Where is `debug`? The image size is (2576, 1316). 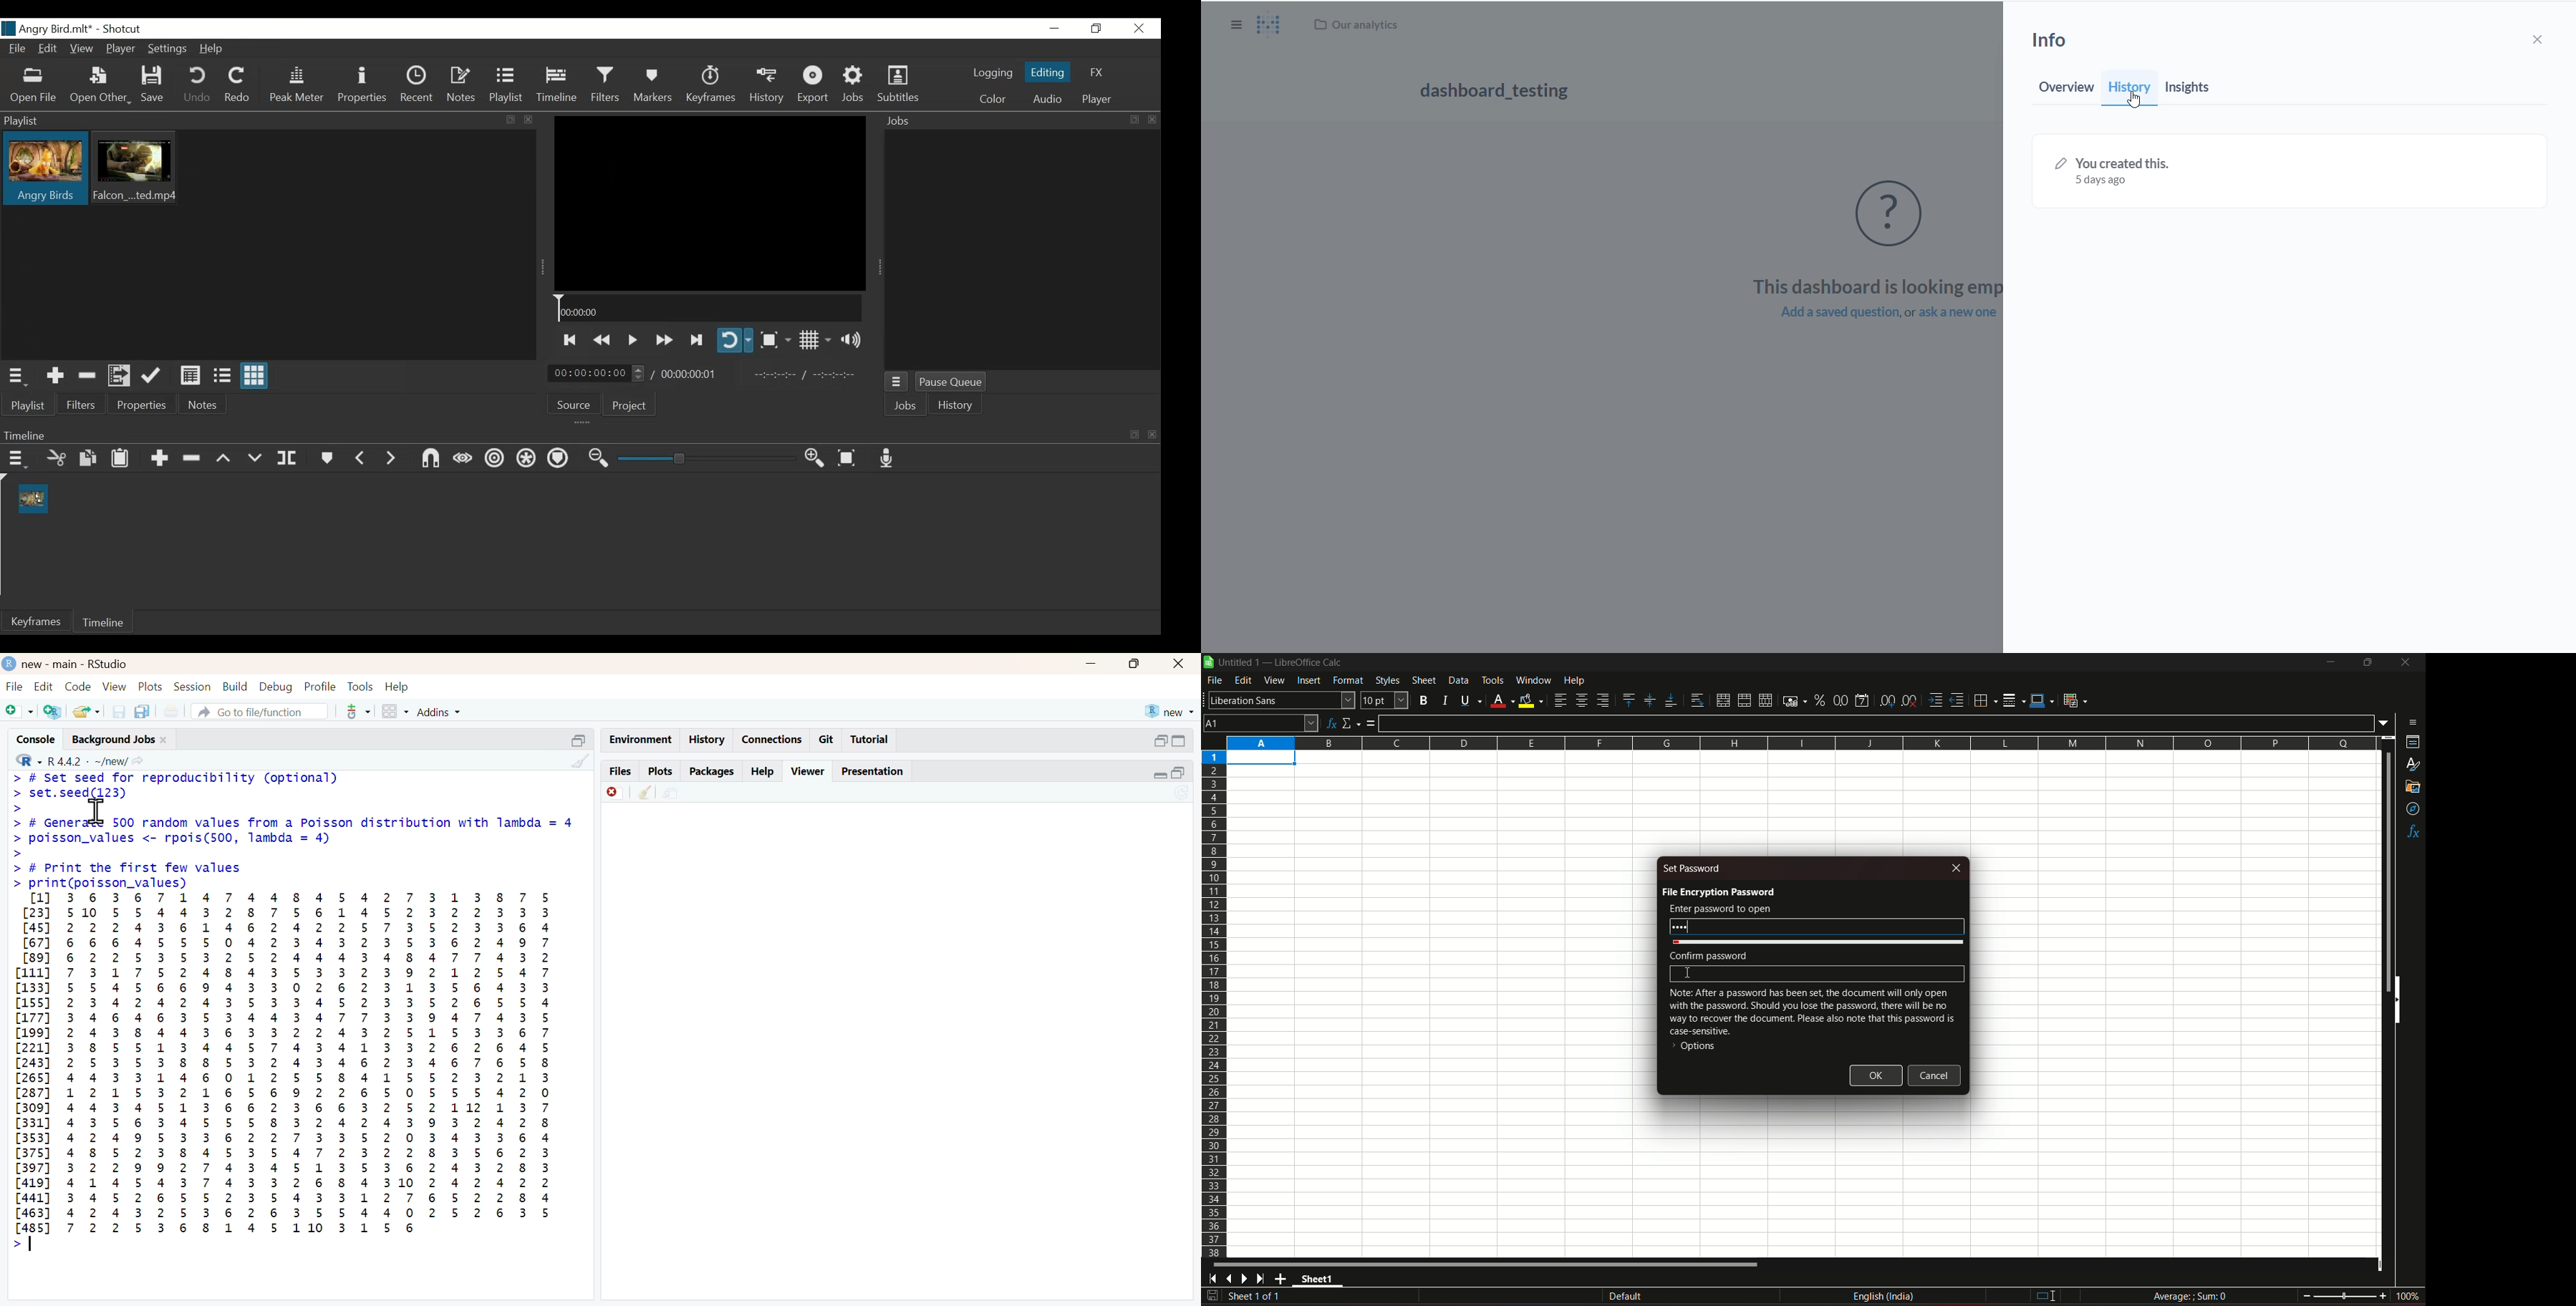
debug is located at coordinates (277, 687).